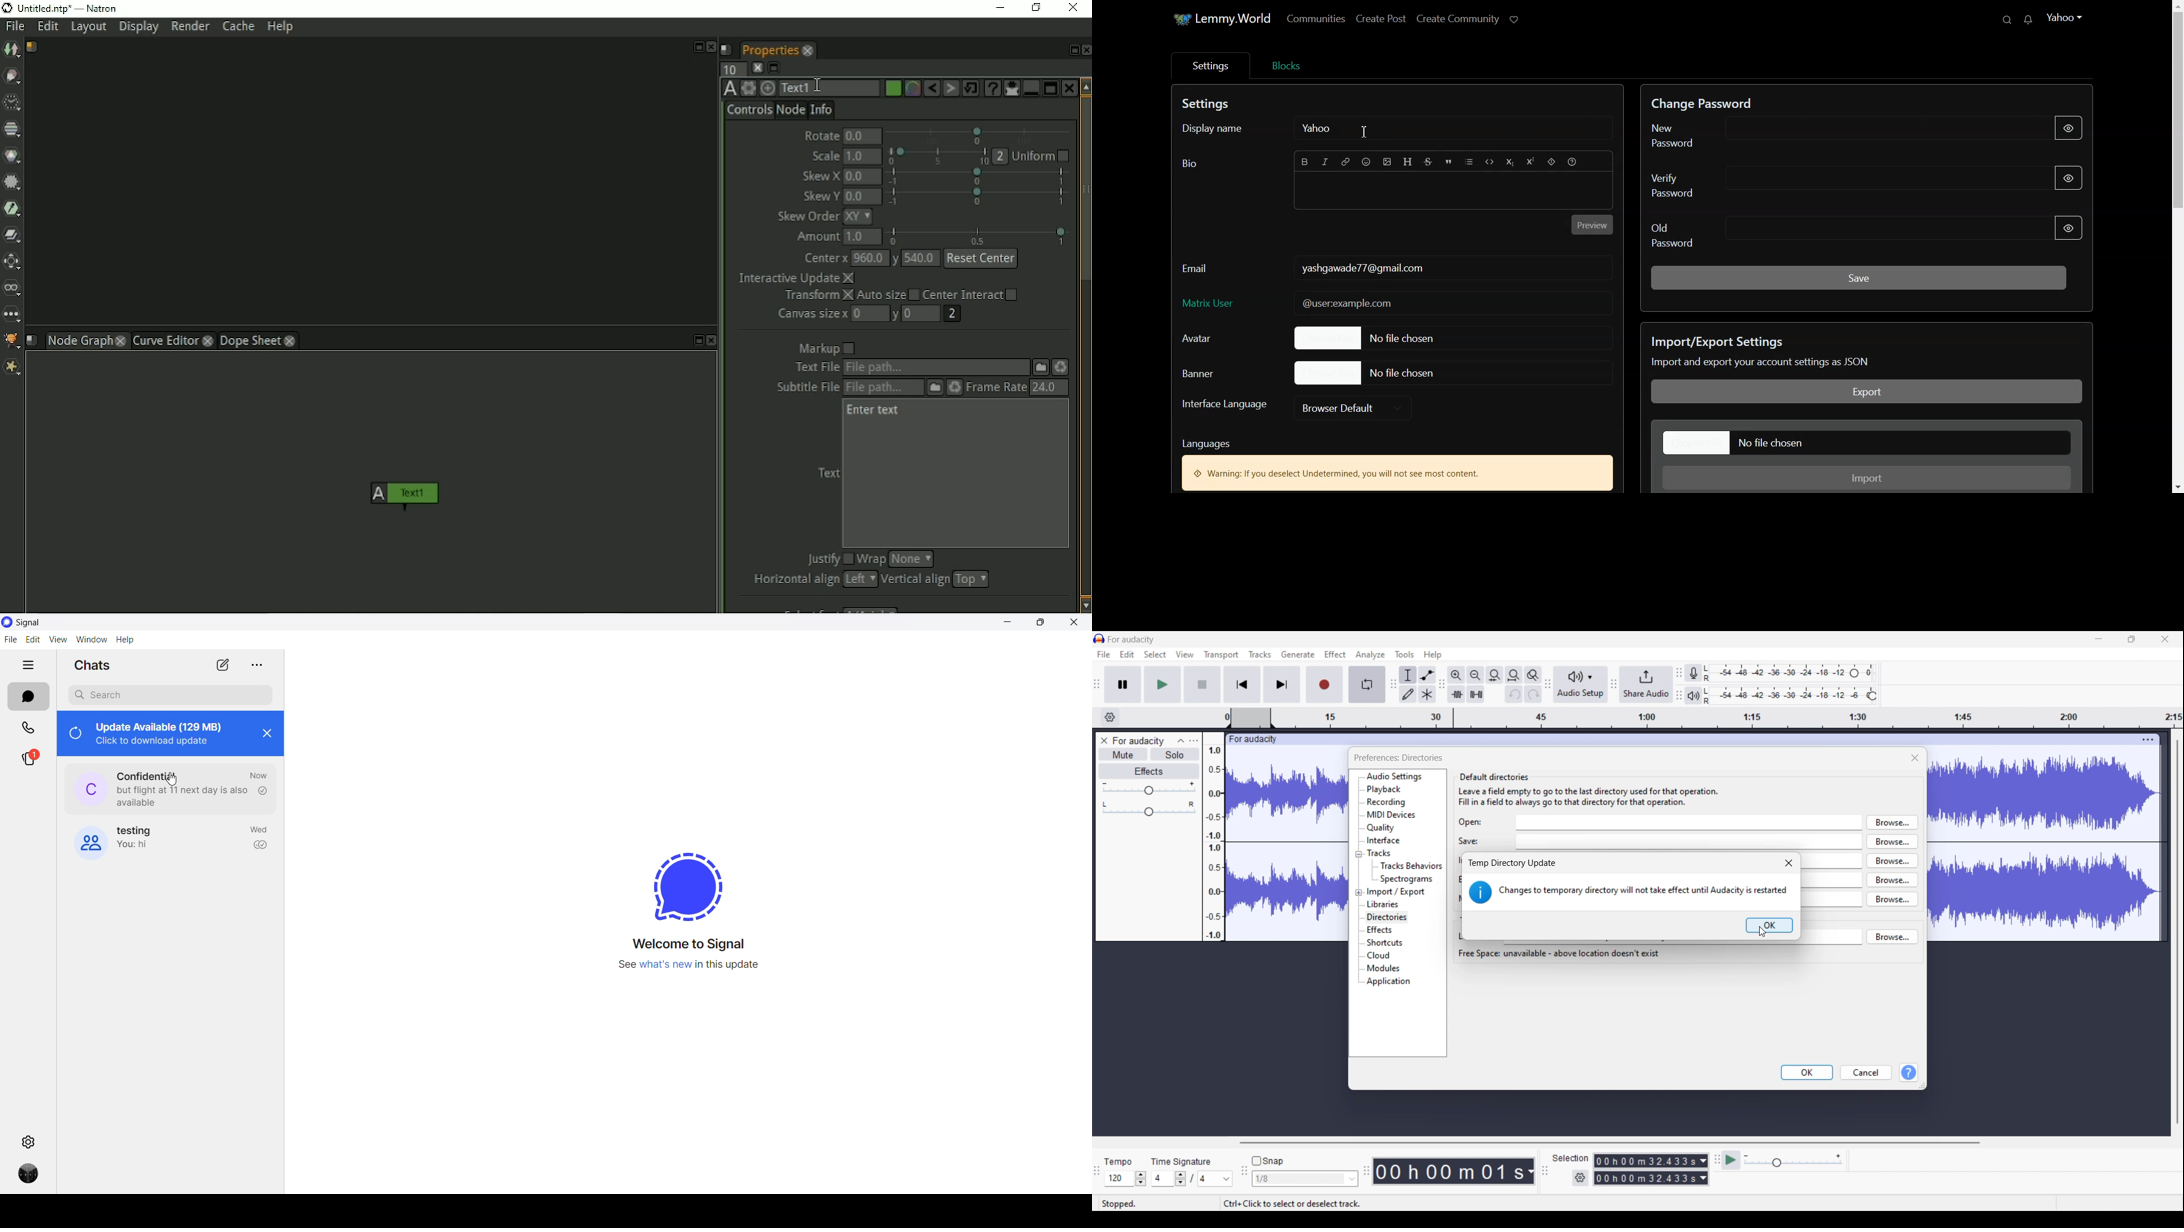 This screenshot has height=1232, width=2184. What do you see at coordinates (2035, 837) in the screenshot?
I see `Current track` at bounding box center [2035, 837].